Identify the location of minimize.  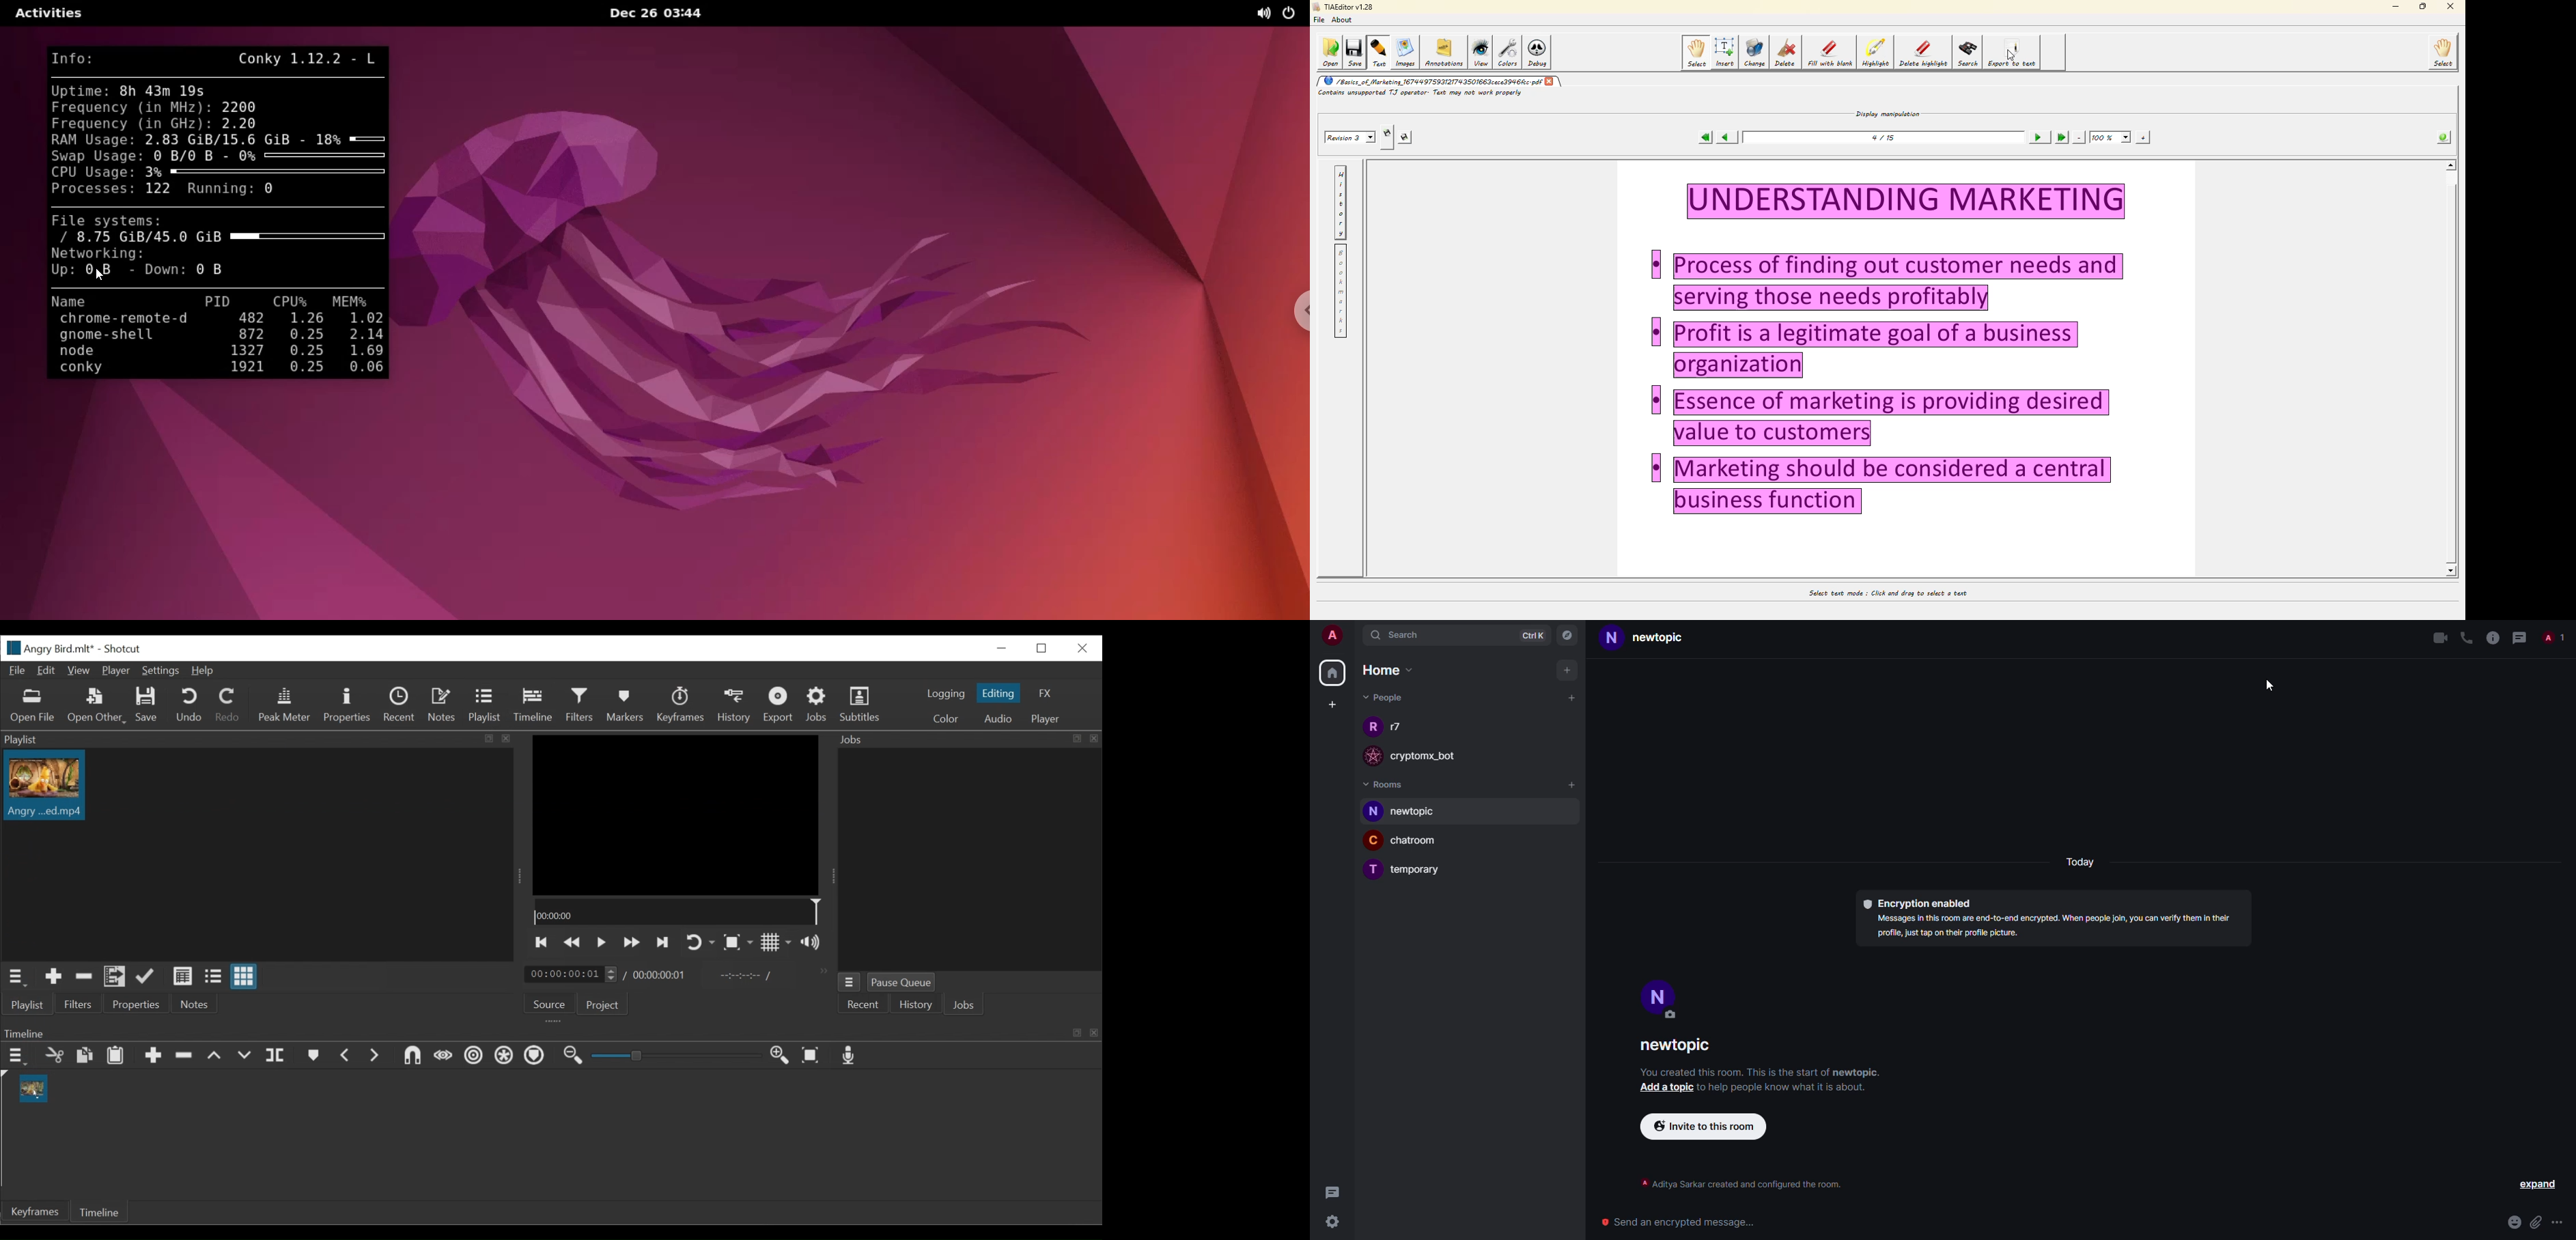
(1001, 648).